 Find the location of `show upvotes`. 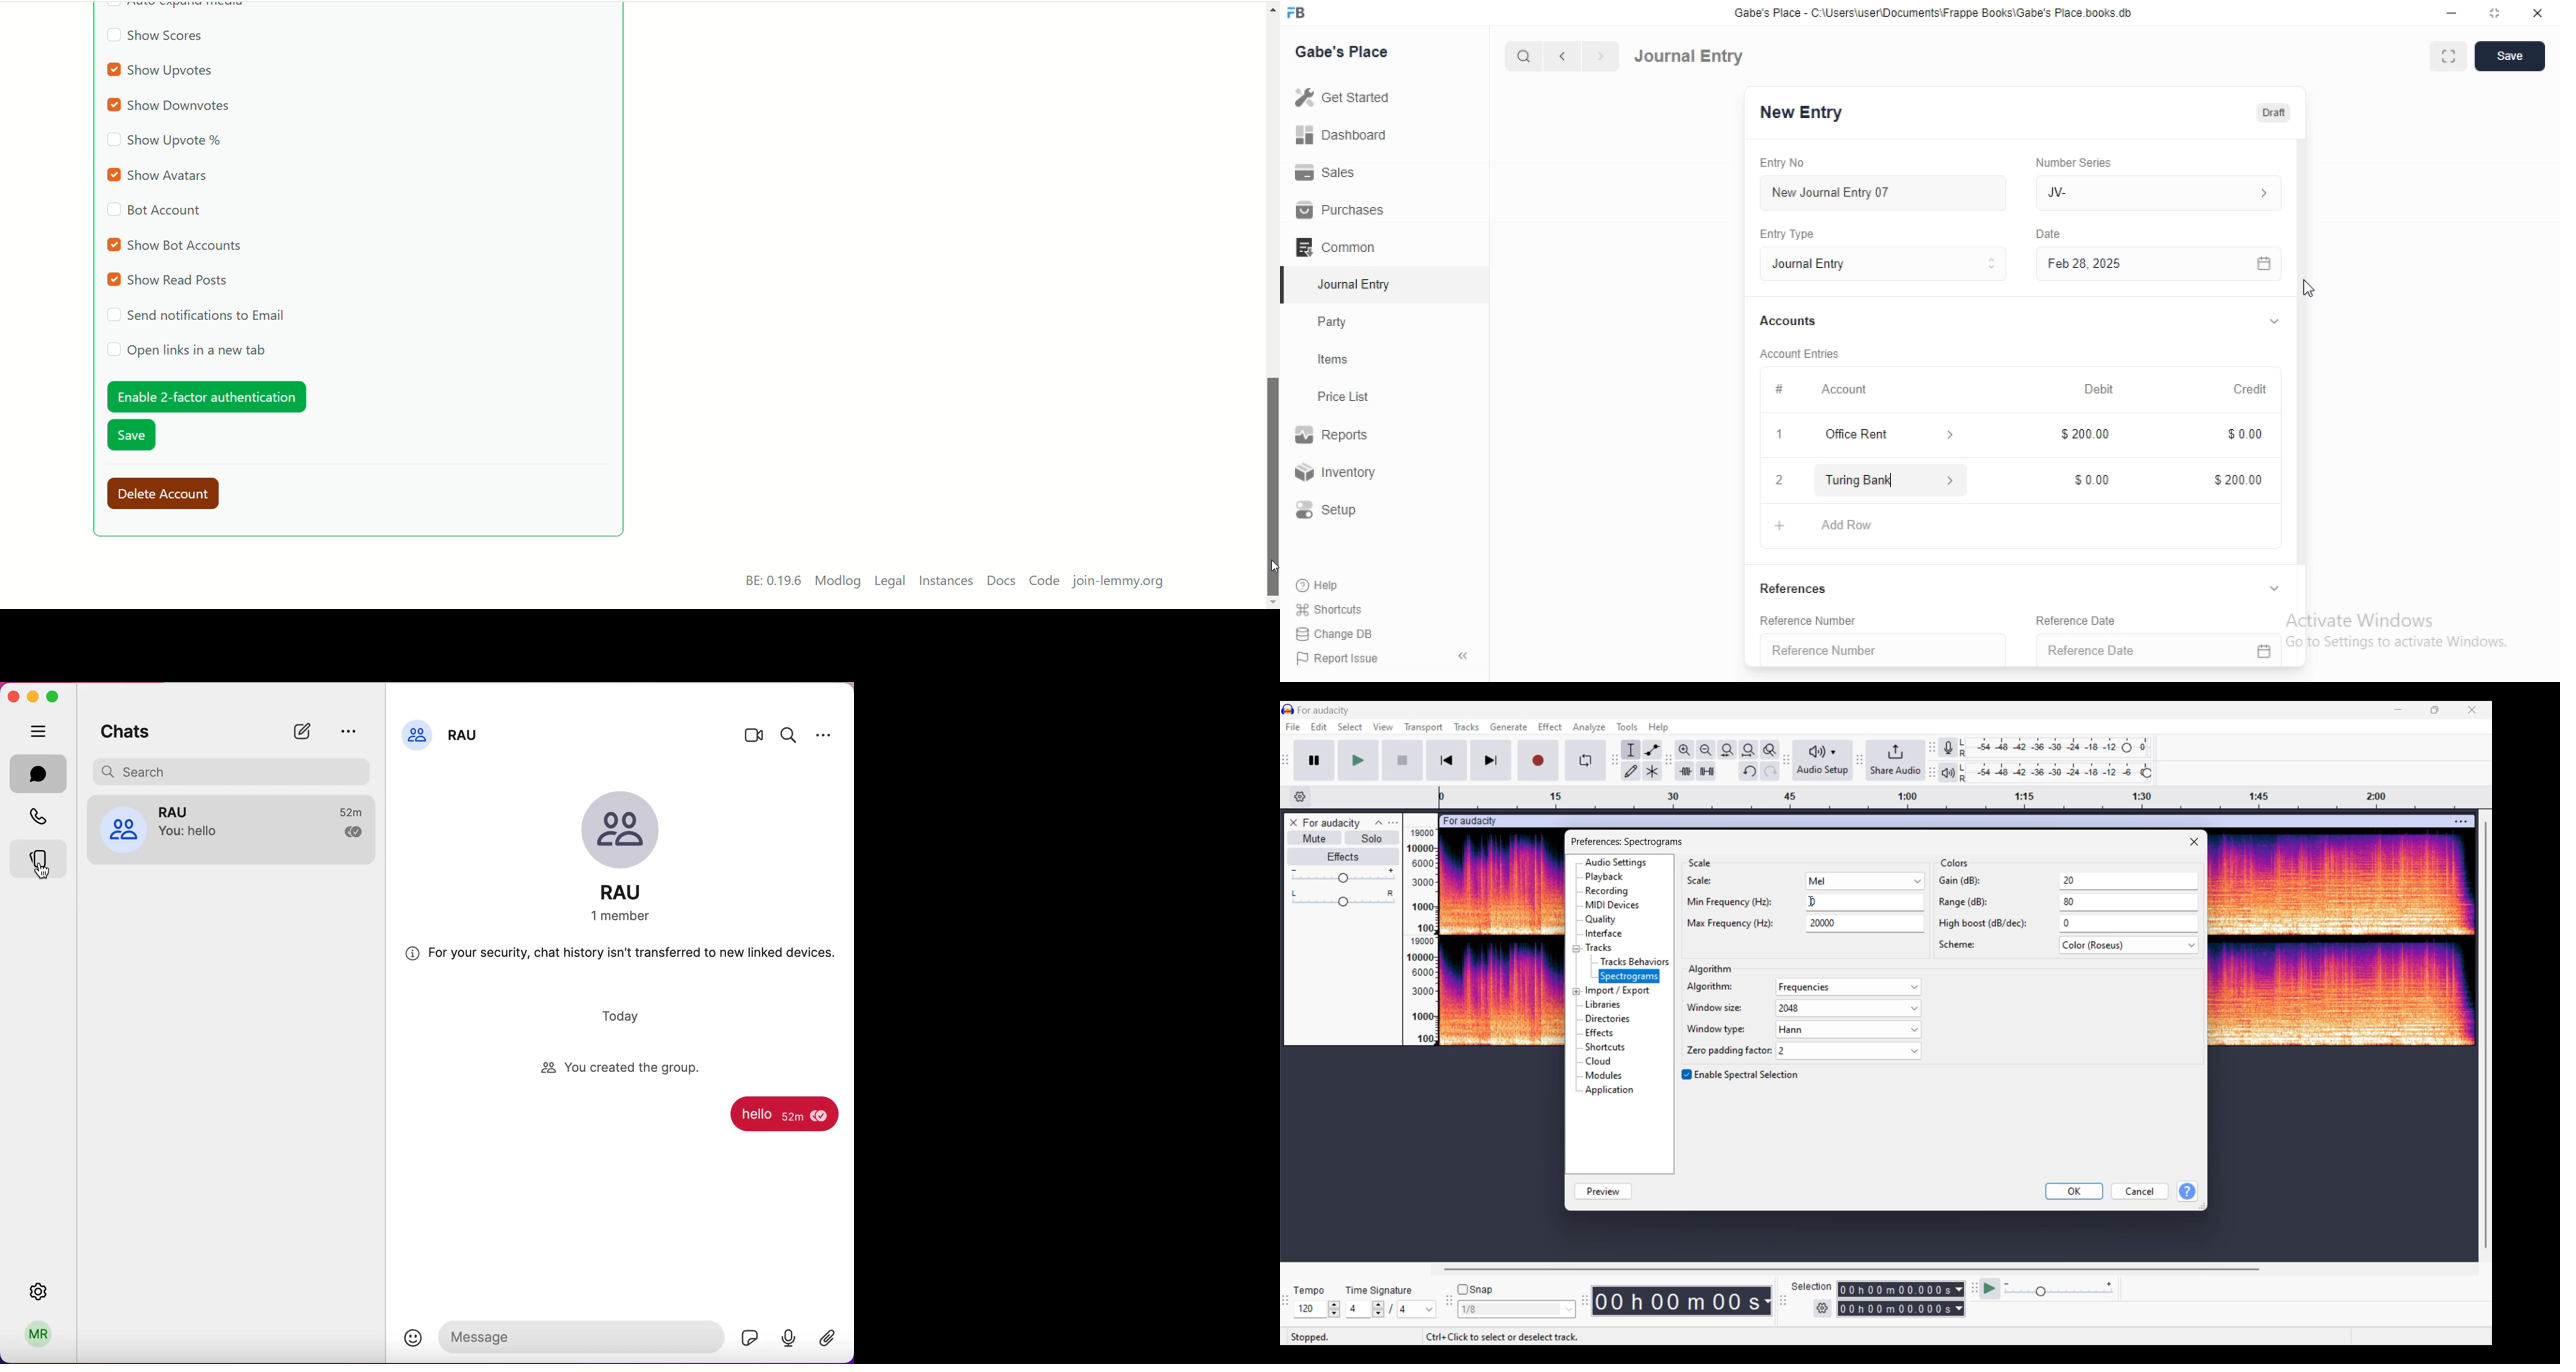

show upvotes is located at coordinates (163, 71).